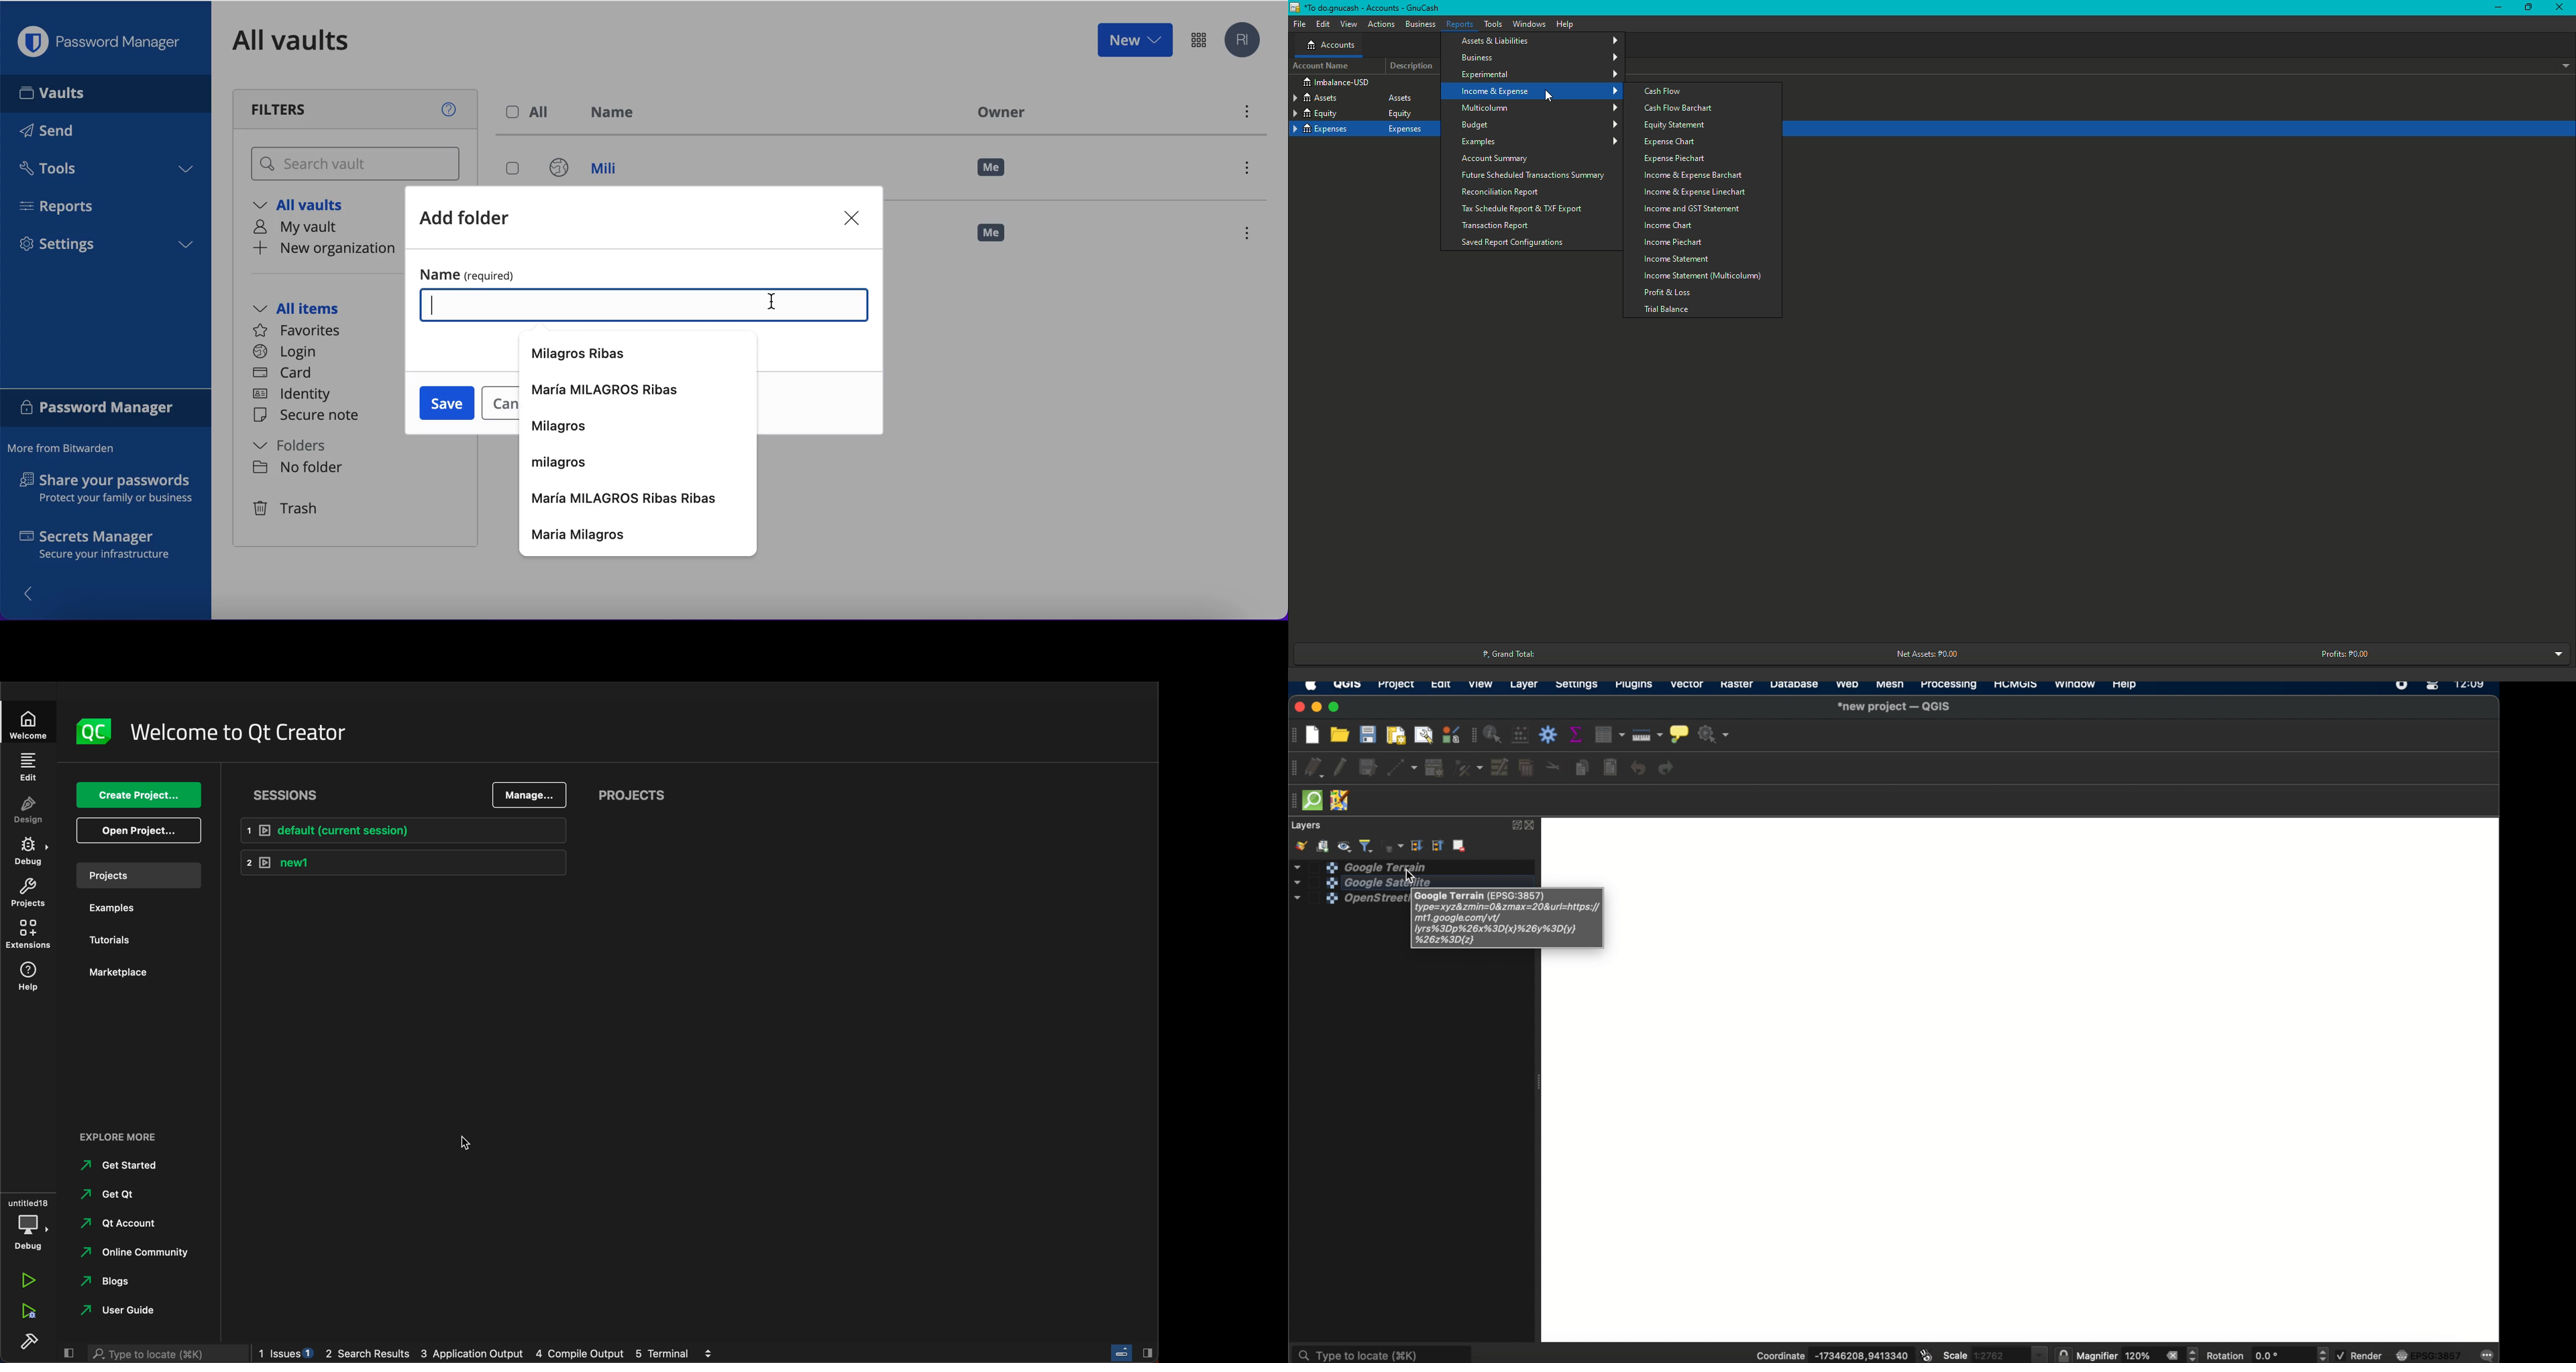 The width and height of the screenshot is (2576, 1372). I want to click on select login mili, so click(514, 170).